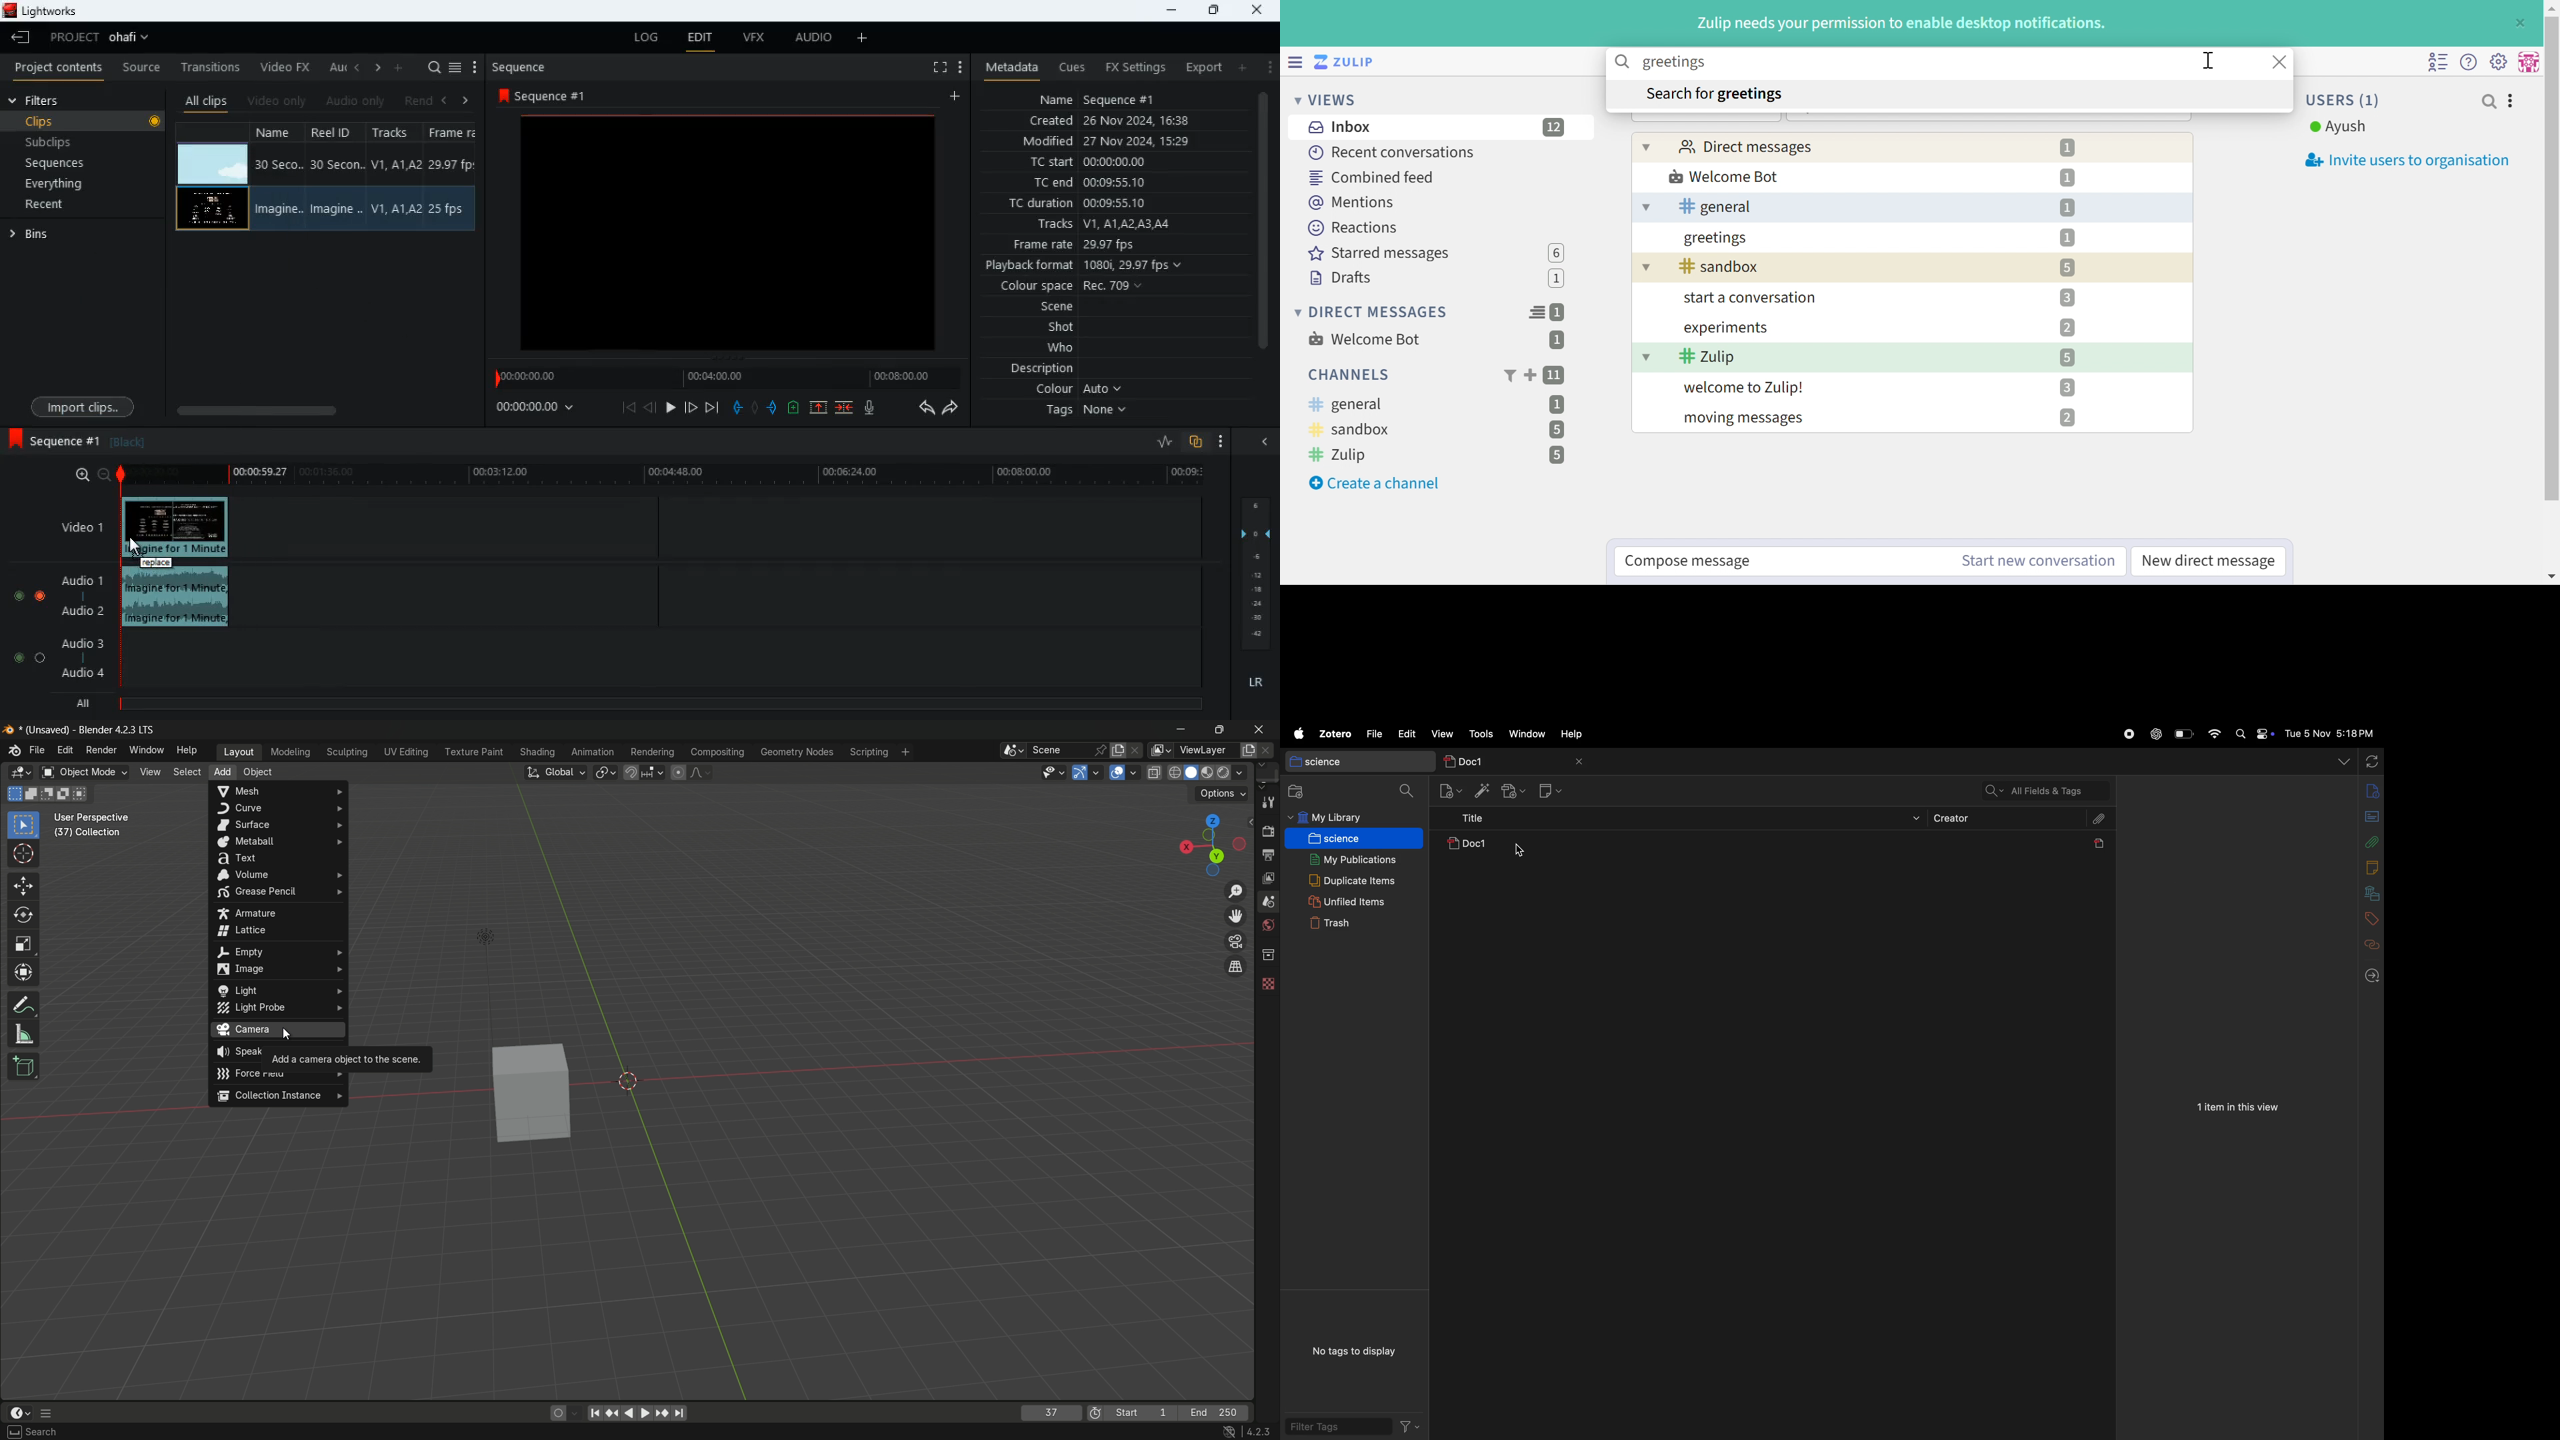 This screenshot has height=1456, width=2576. What do you see at coordinates (2367, 815) in the screenshot?
I see `new document` at bounding box center [2367, 815].